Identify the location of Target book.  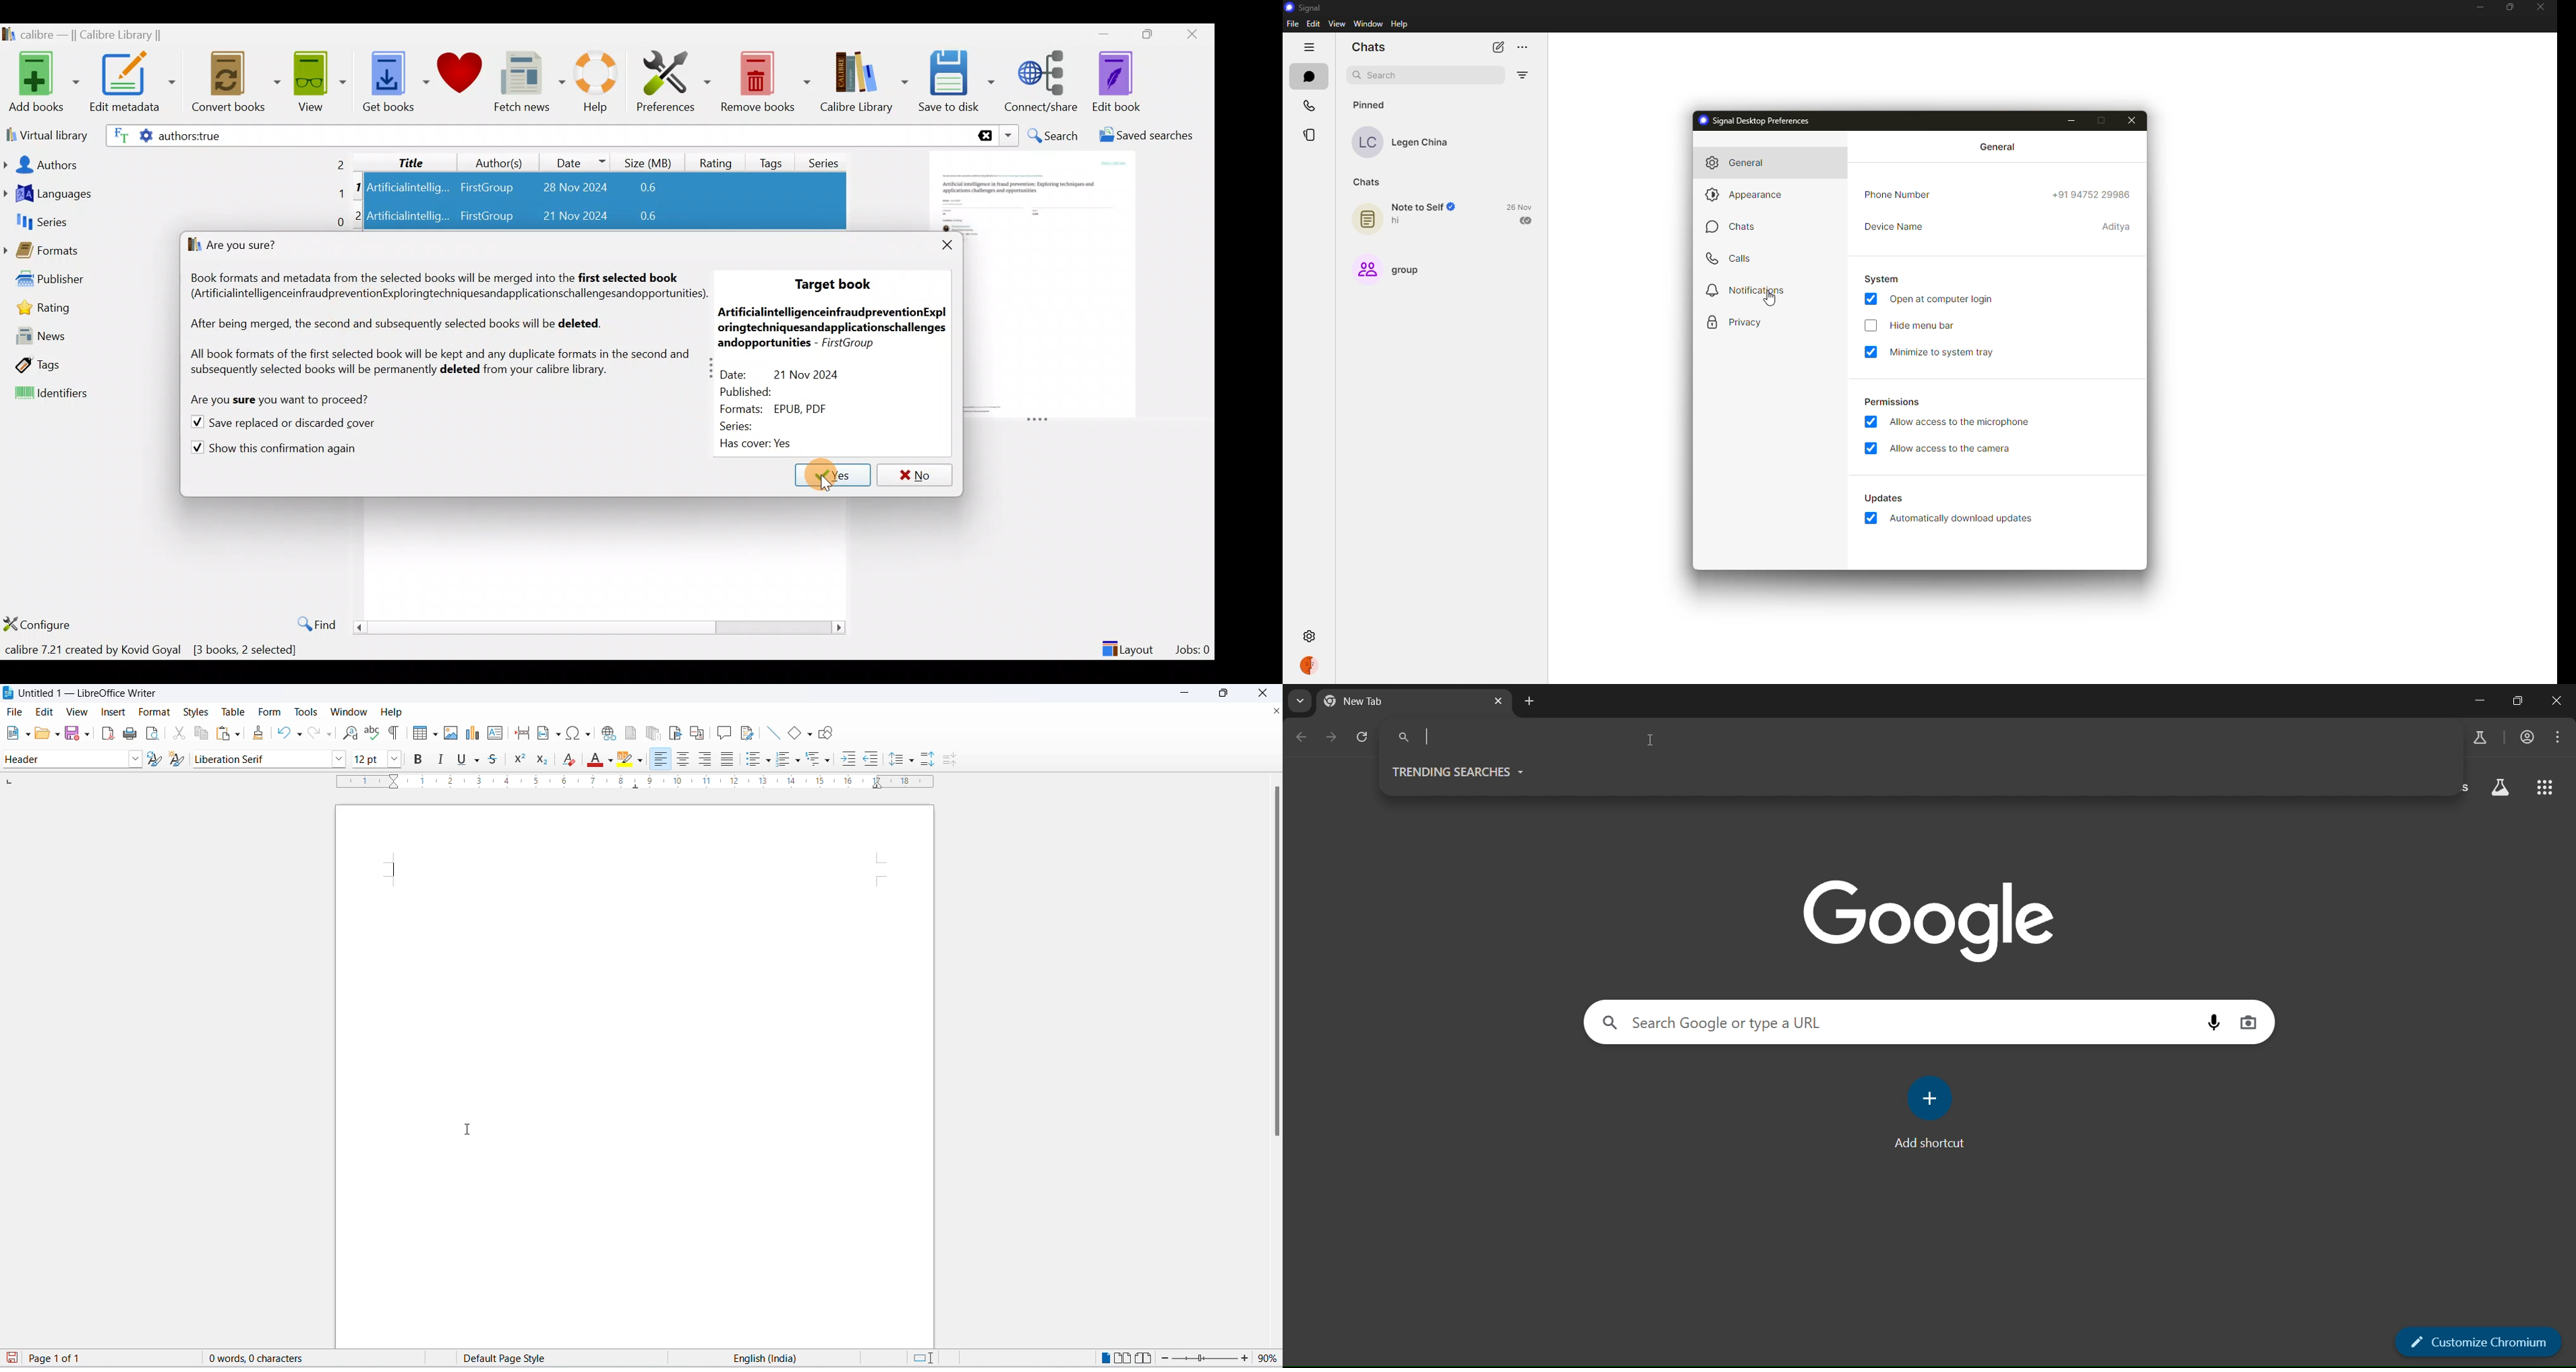
(836, 286).